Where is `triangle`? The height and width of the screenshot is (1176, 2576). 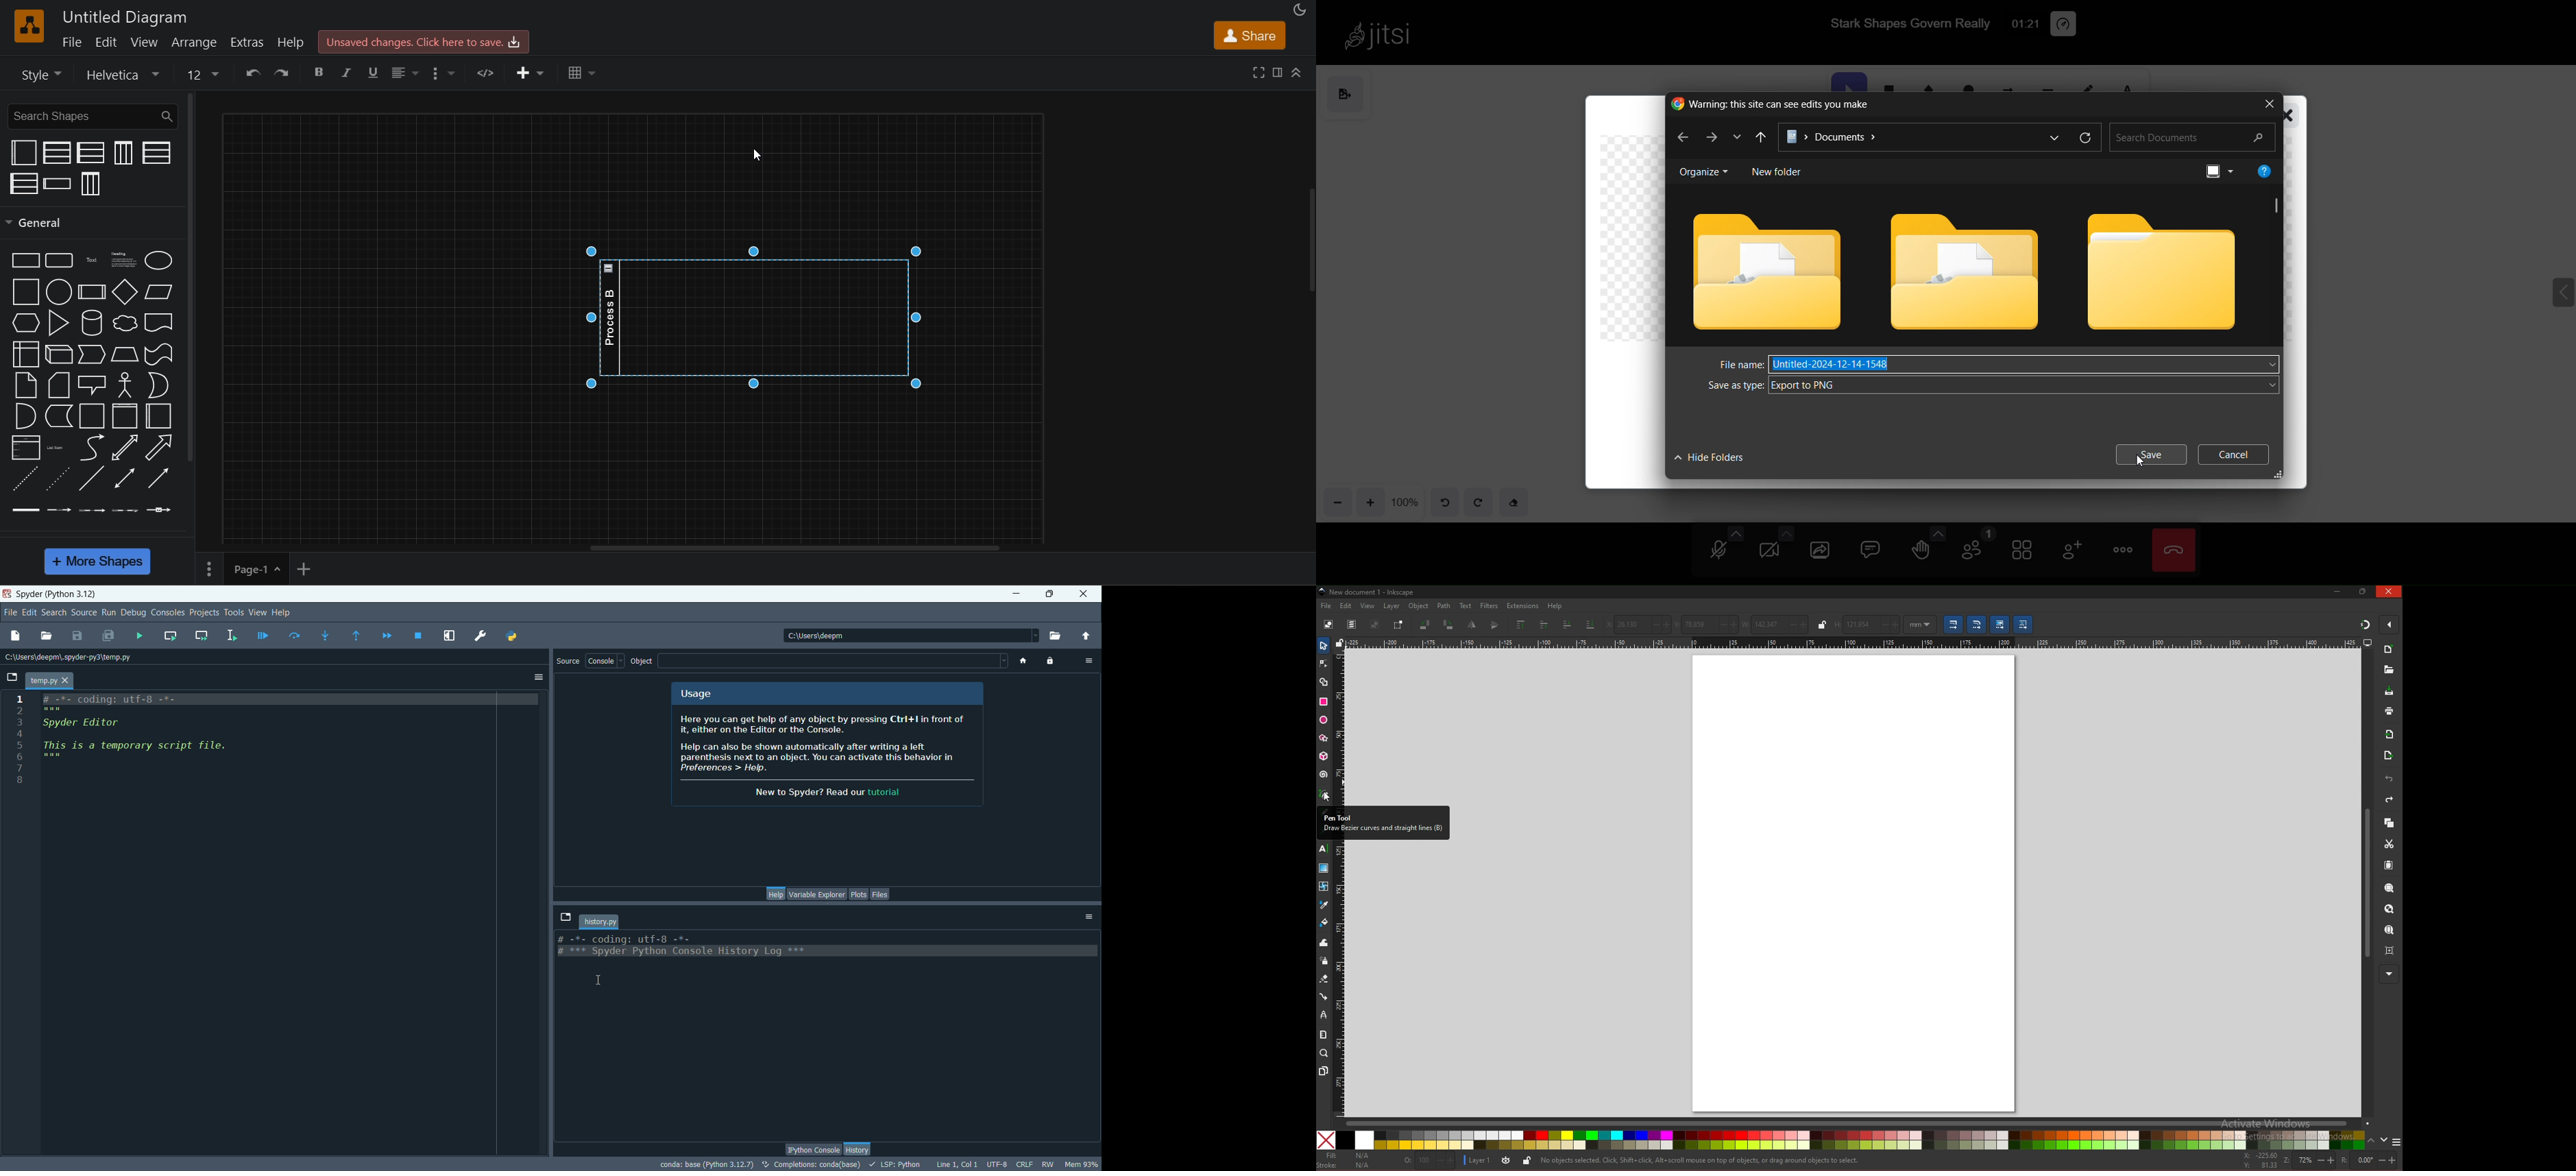 triangle is located at coordinates (58, 322).